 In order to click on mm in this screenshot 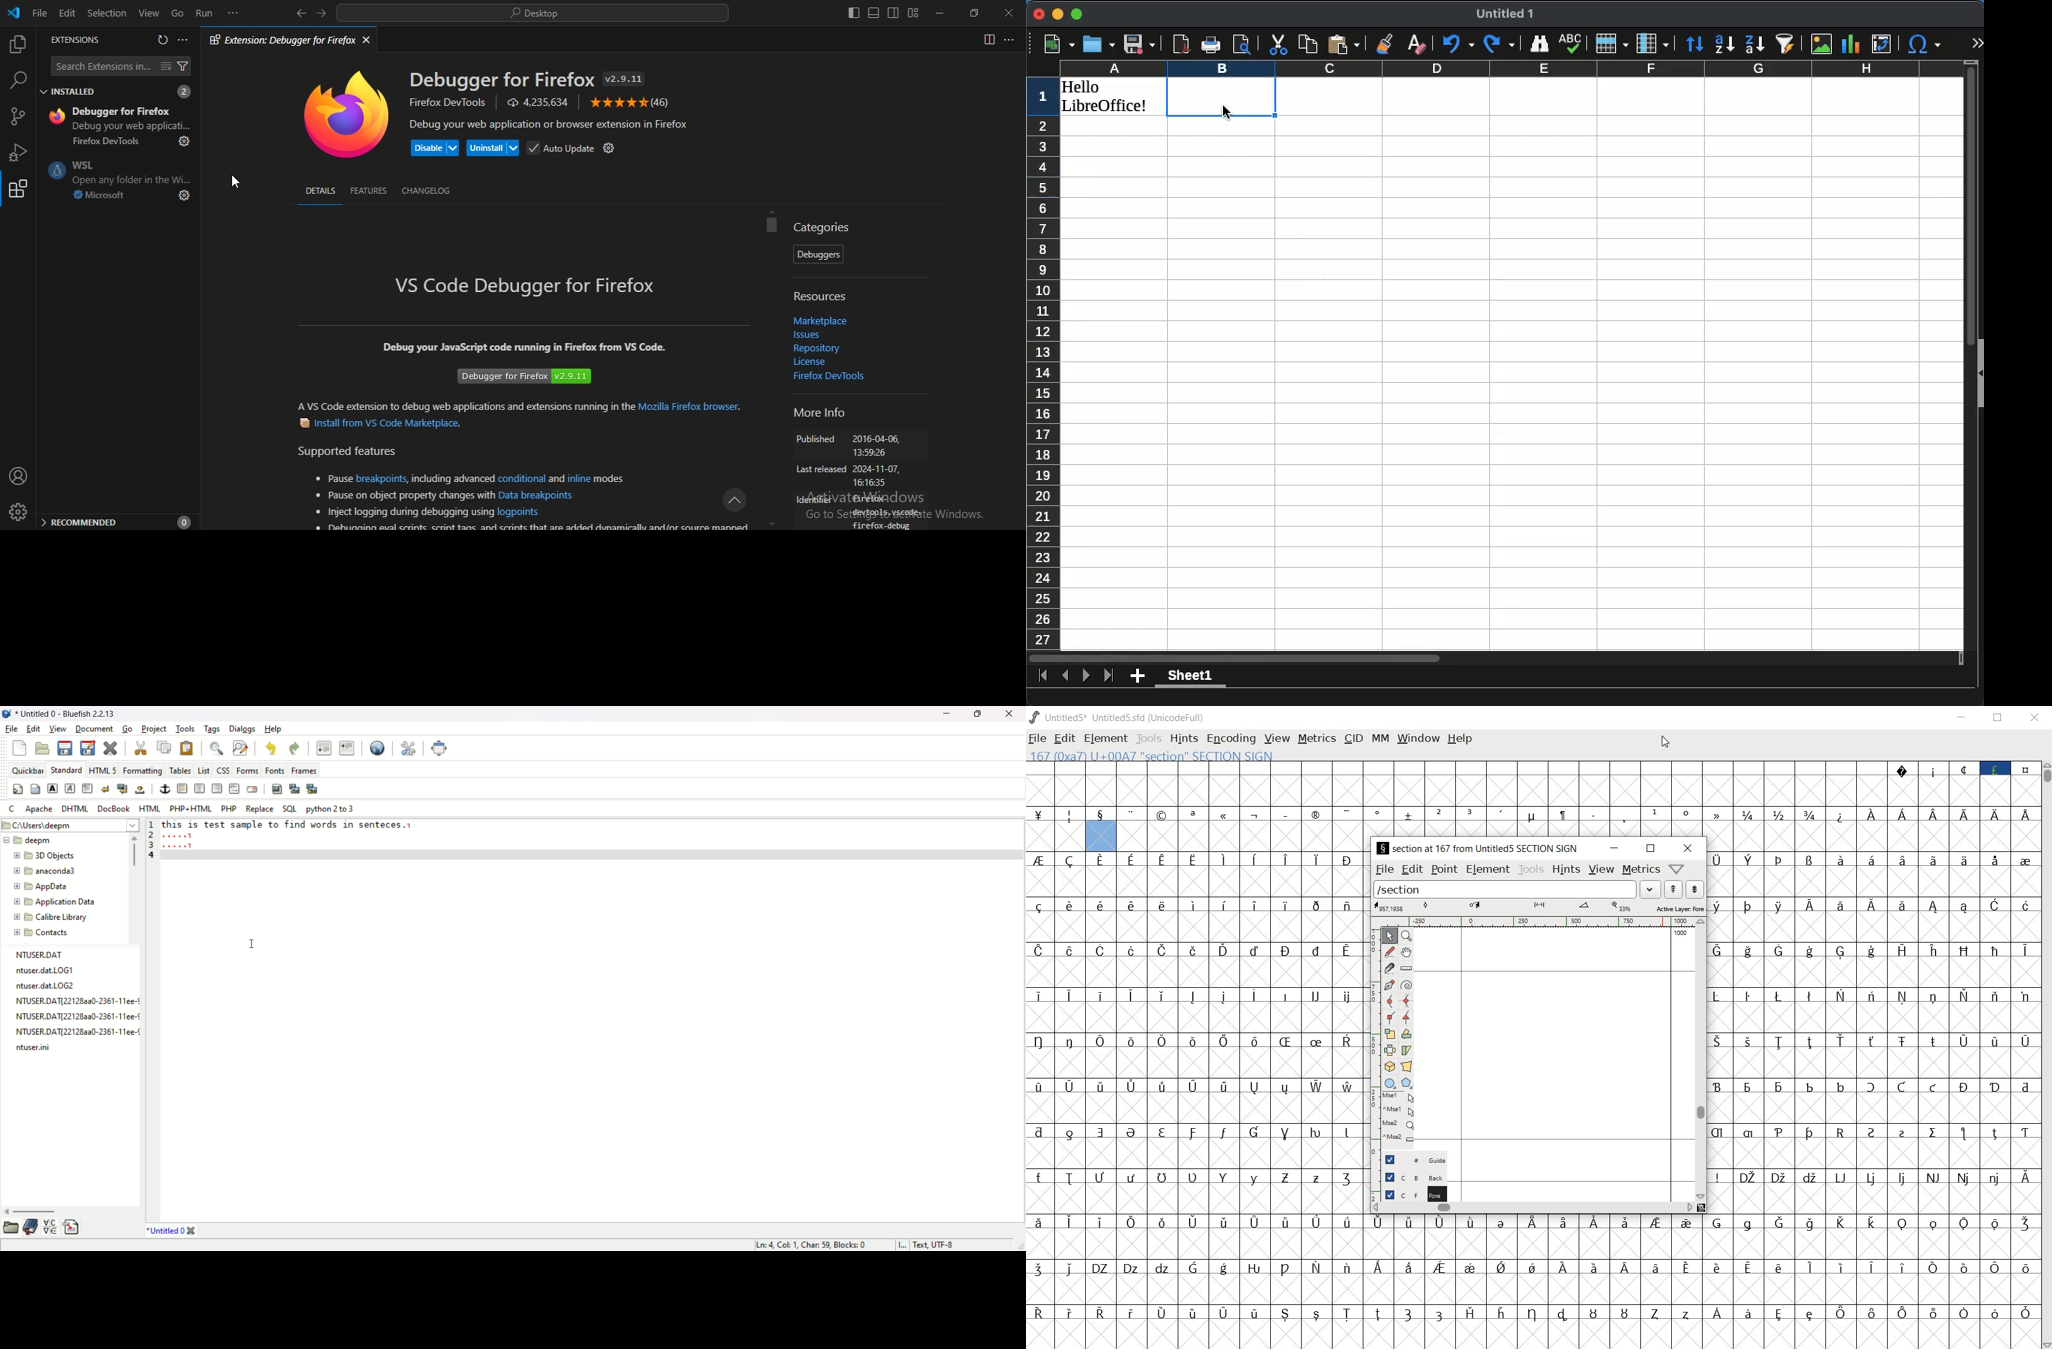, I will do `click(1378, 739)`.